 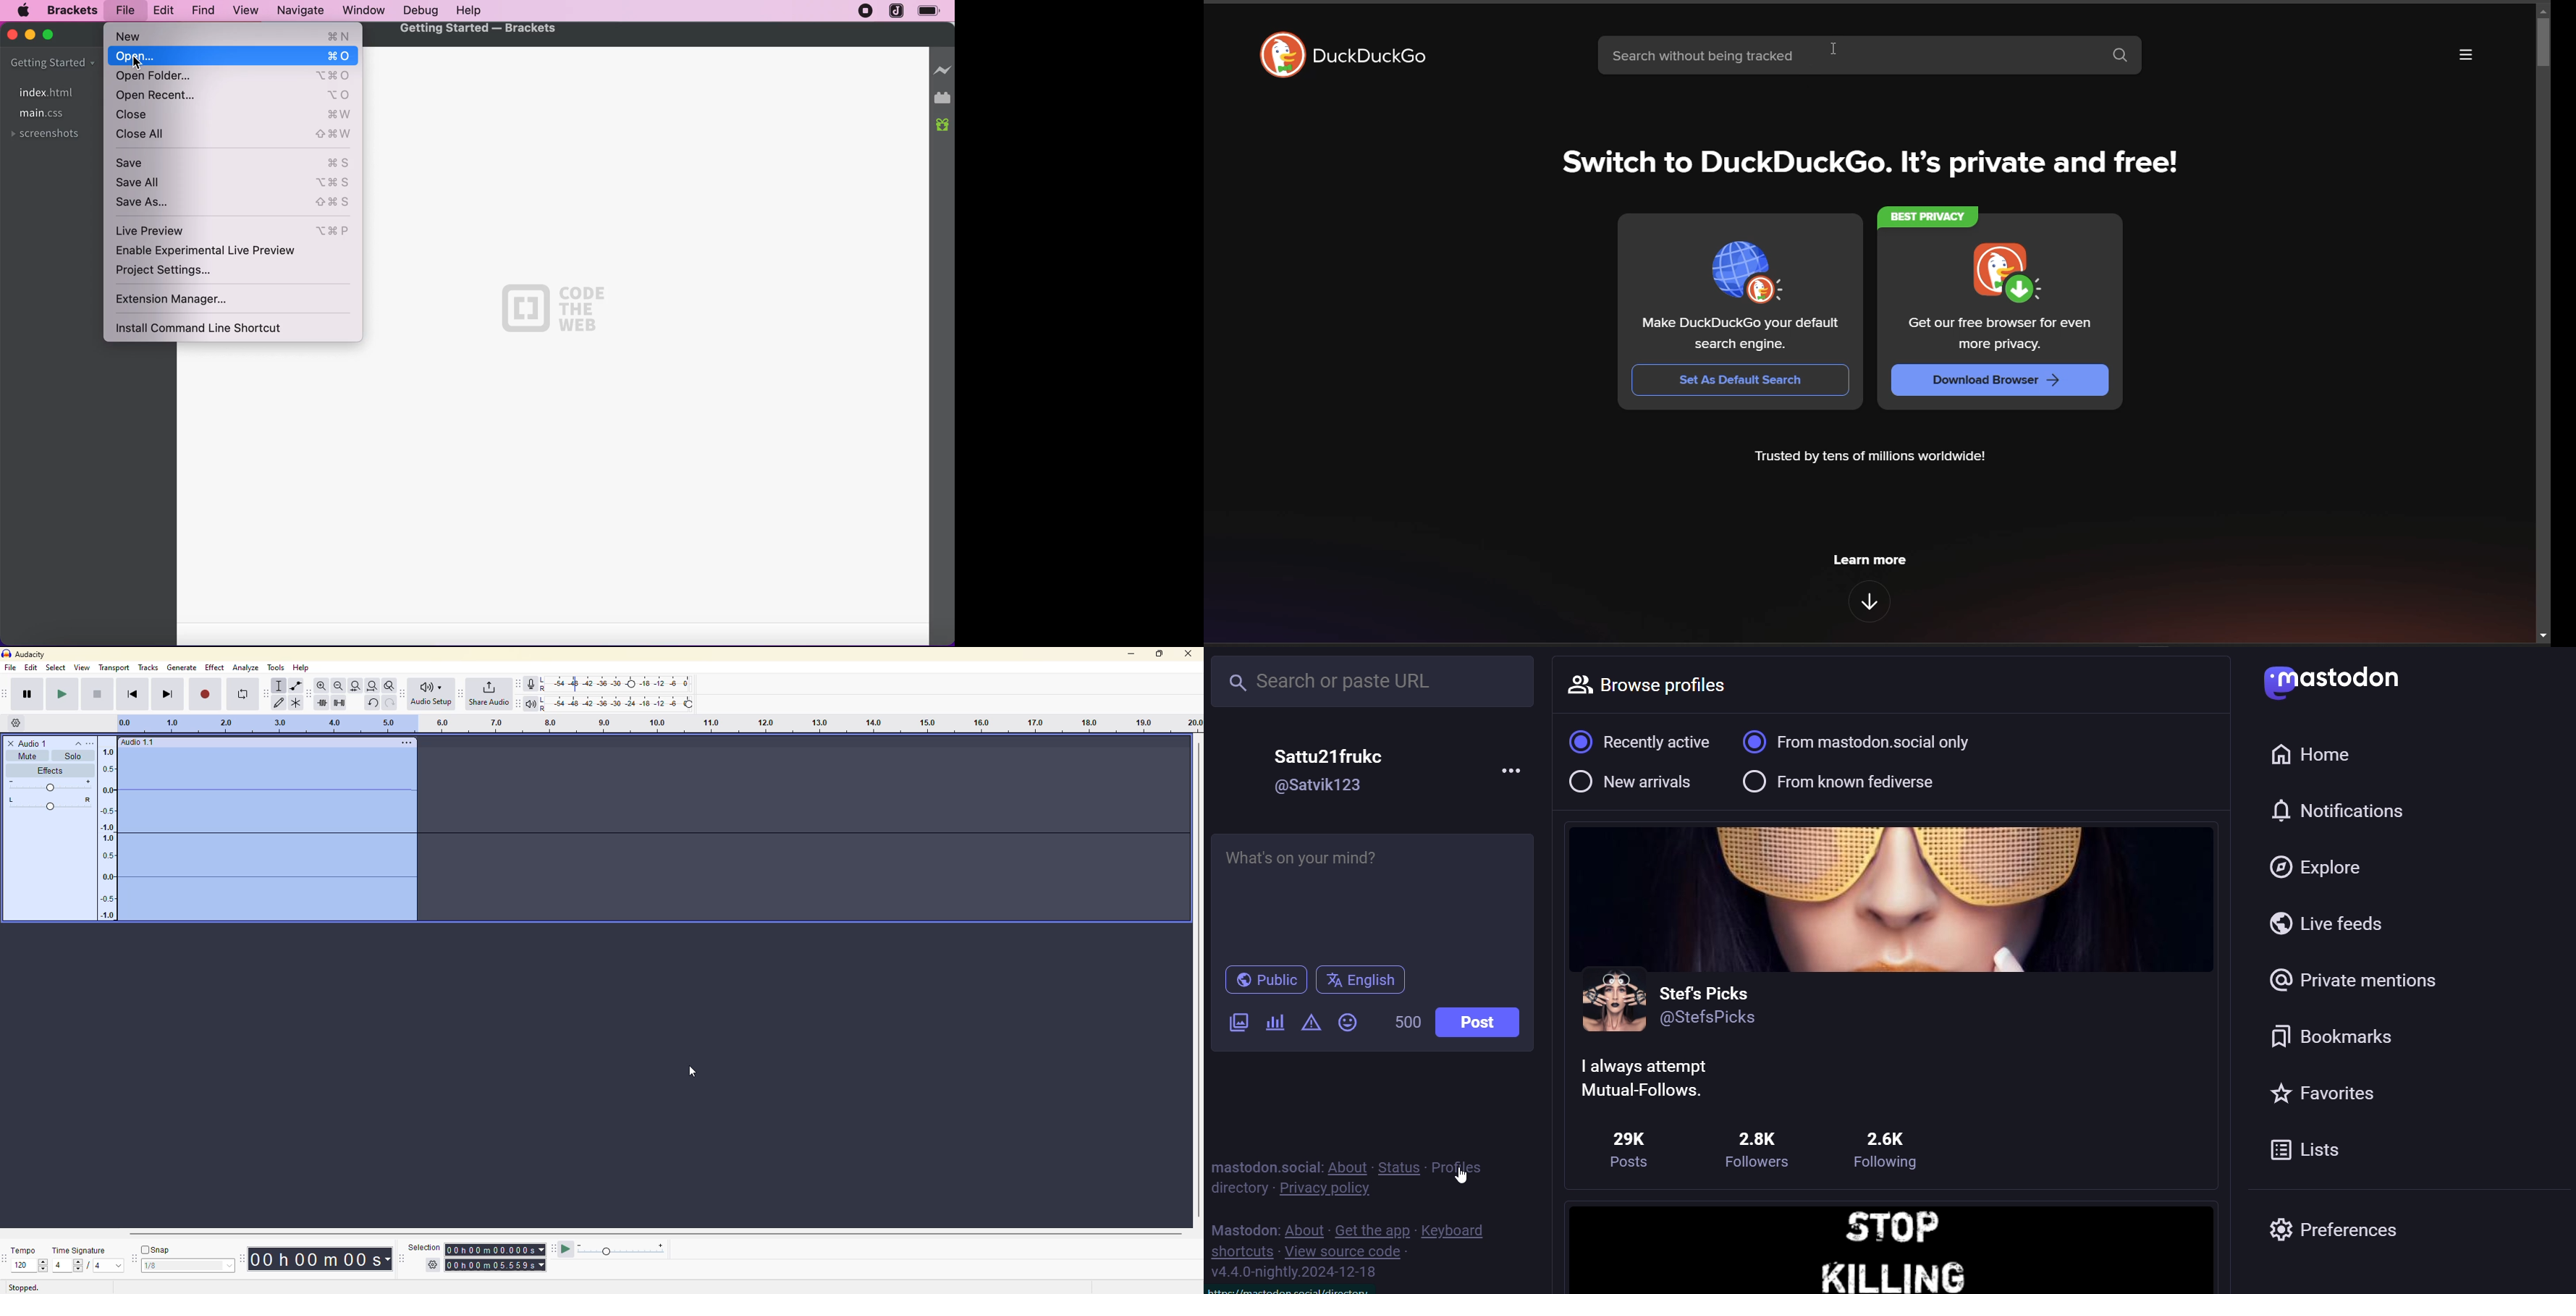 I want to click on selection toolbar, so click(x=399, y=1259).